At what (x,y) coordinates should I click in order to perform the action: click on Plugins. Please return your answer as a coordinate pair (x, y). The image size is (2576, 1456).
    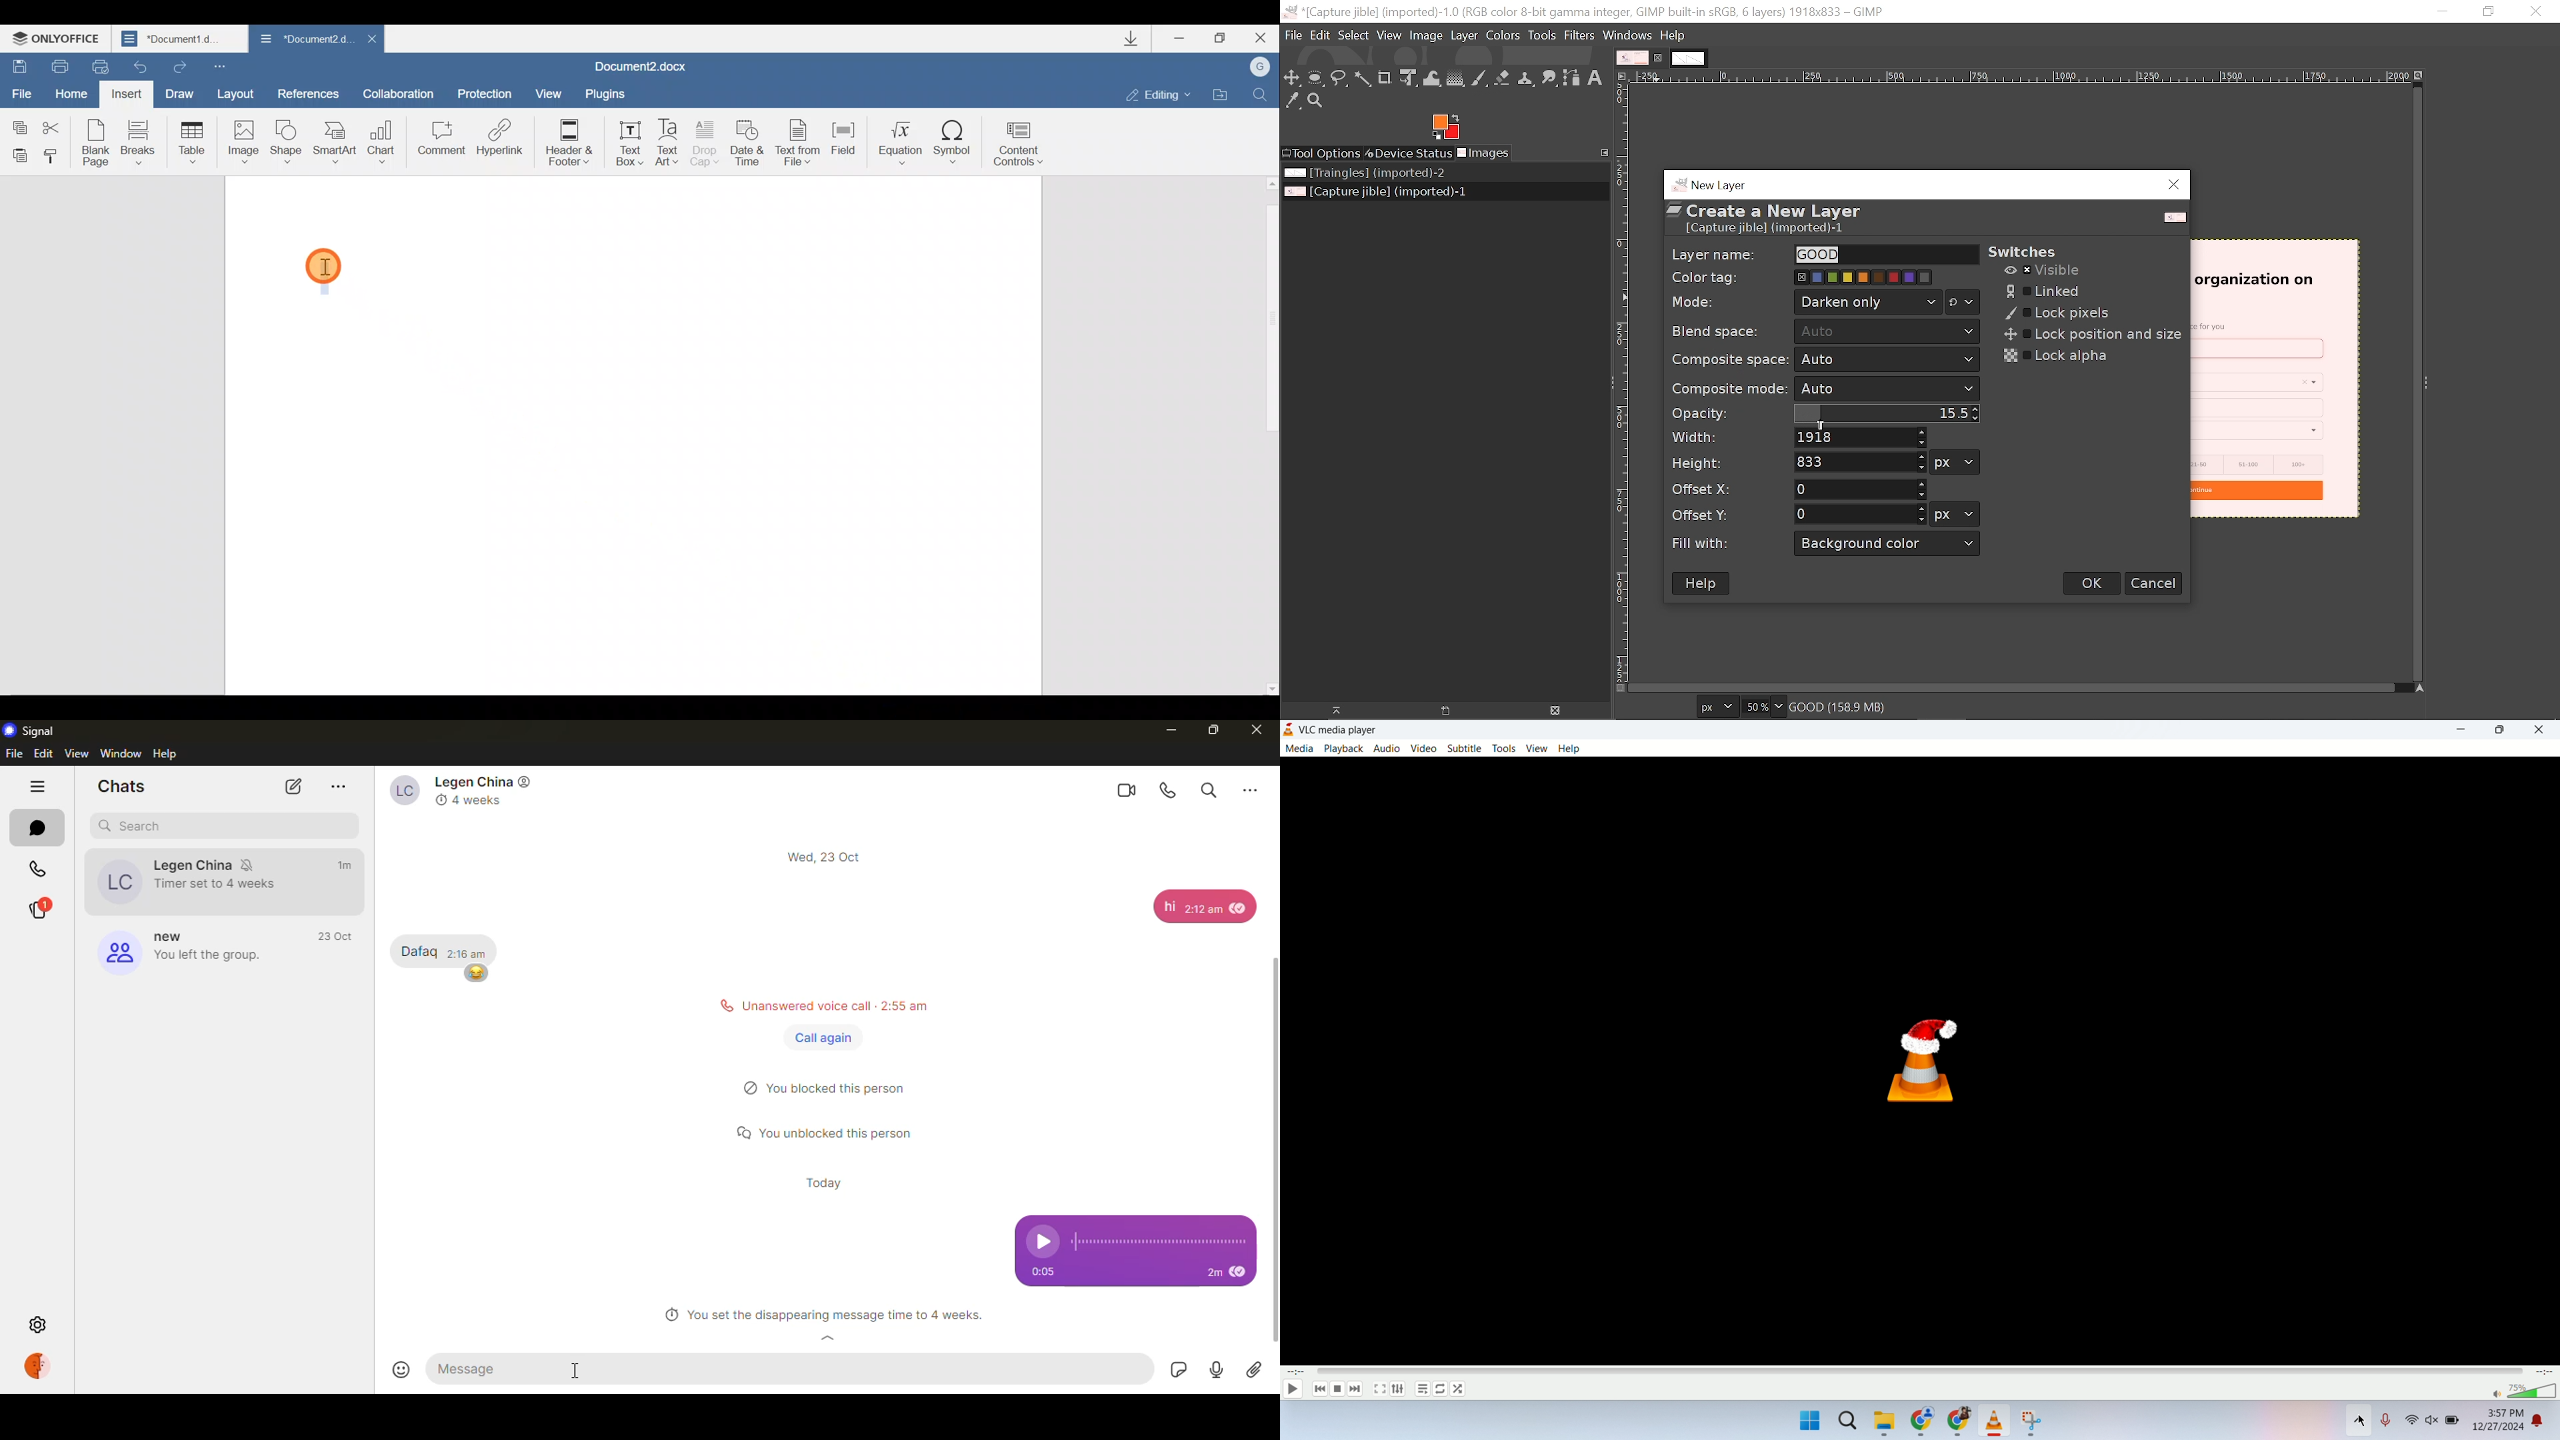
    Looking at the image, I should click on (603, 93).